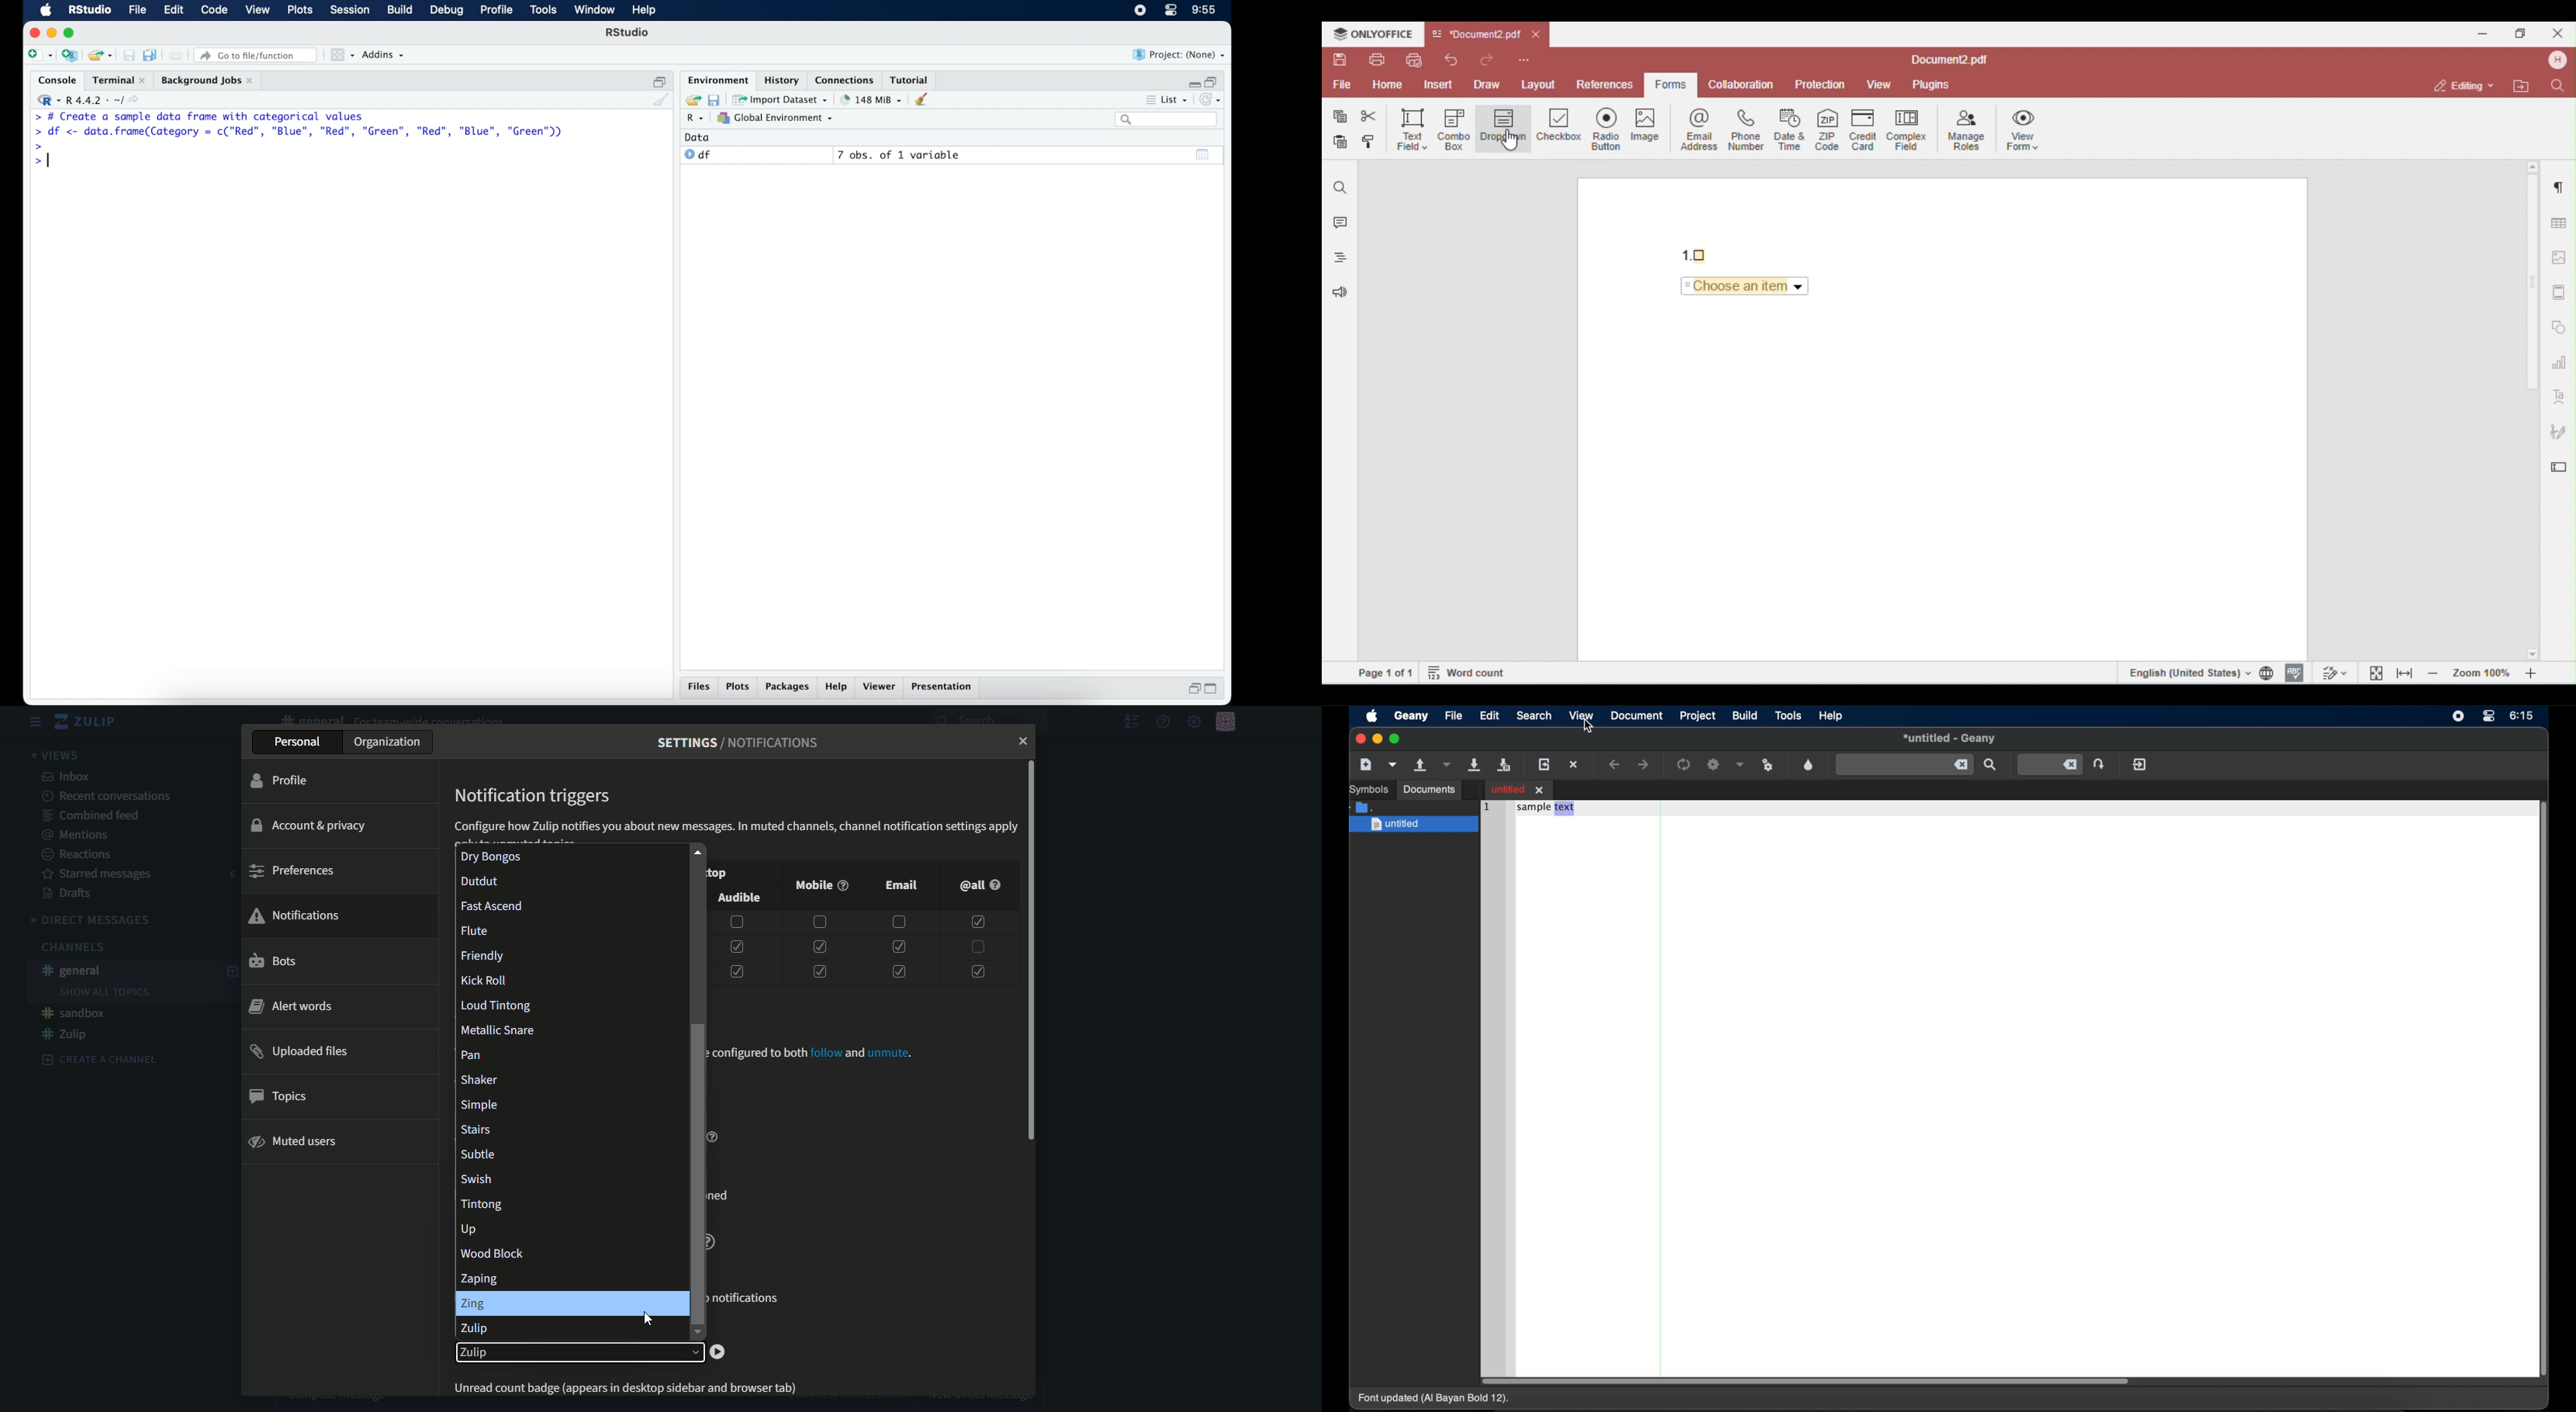  I want to click on create a project, so click(71, 56).